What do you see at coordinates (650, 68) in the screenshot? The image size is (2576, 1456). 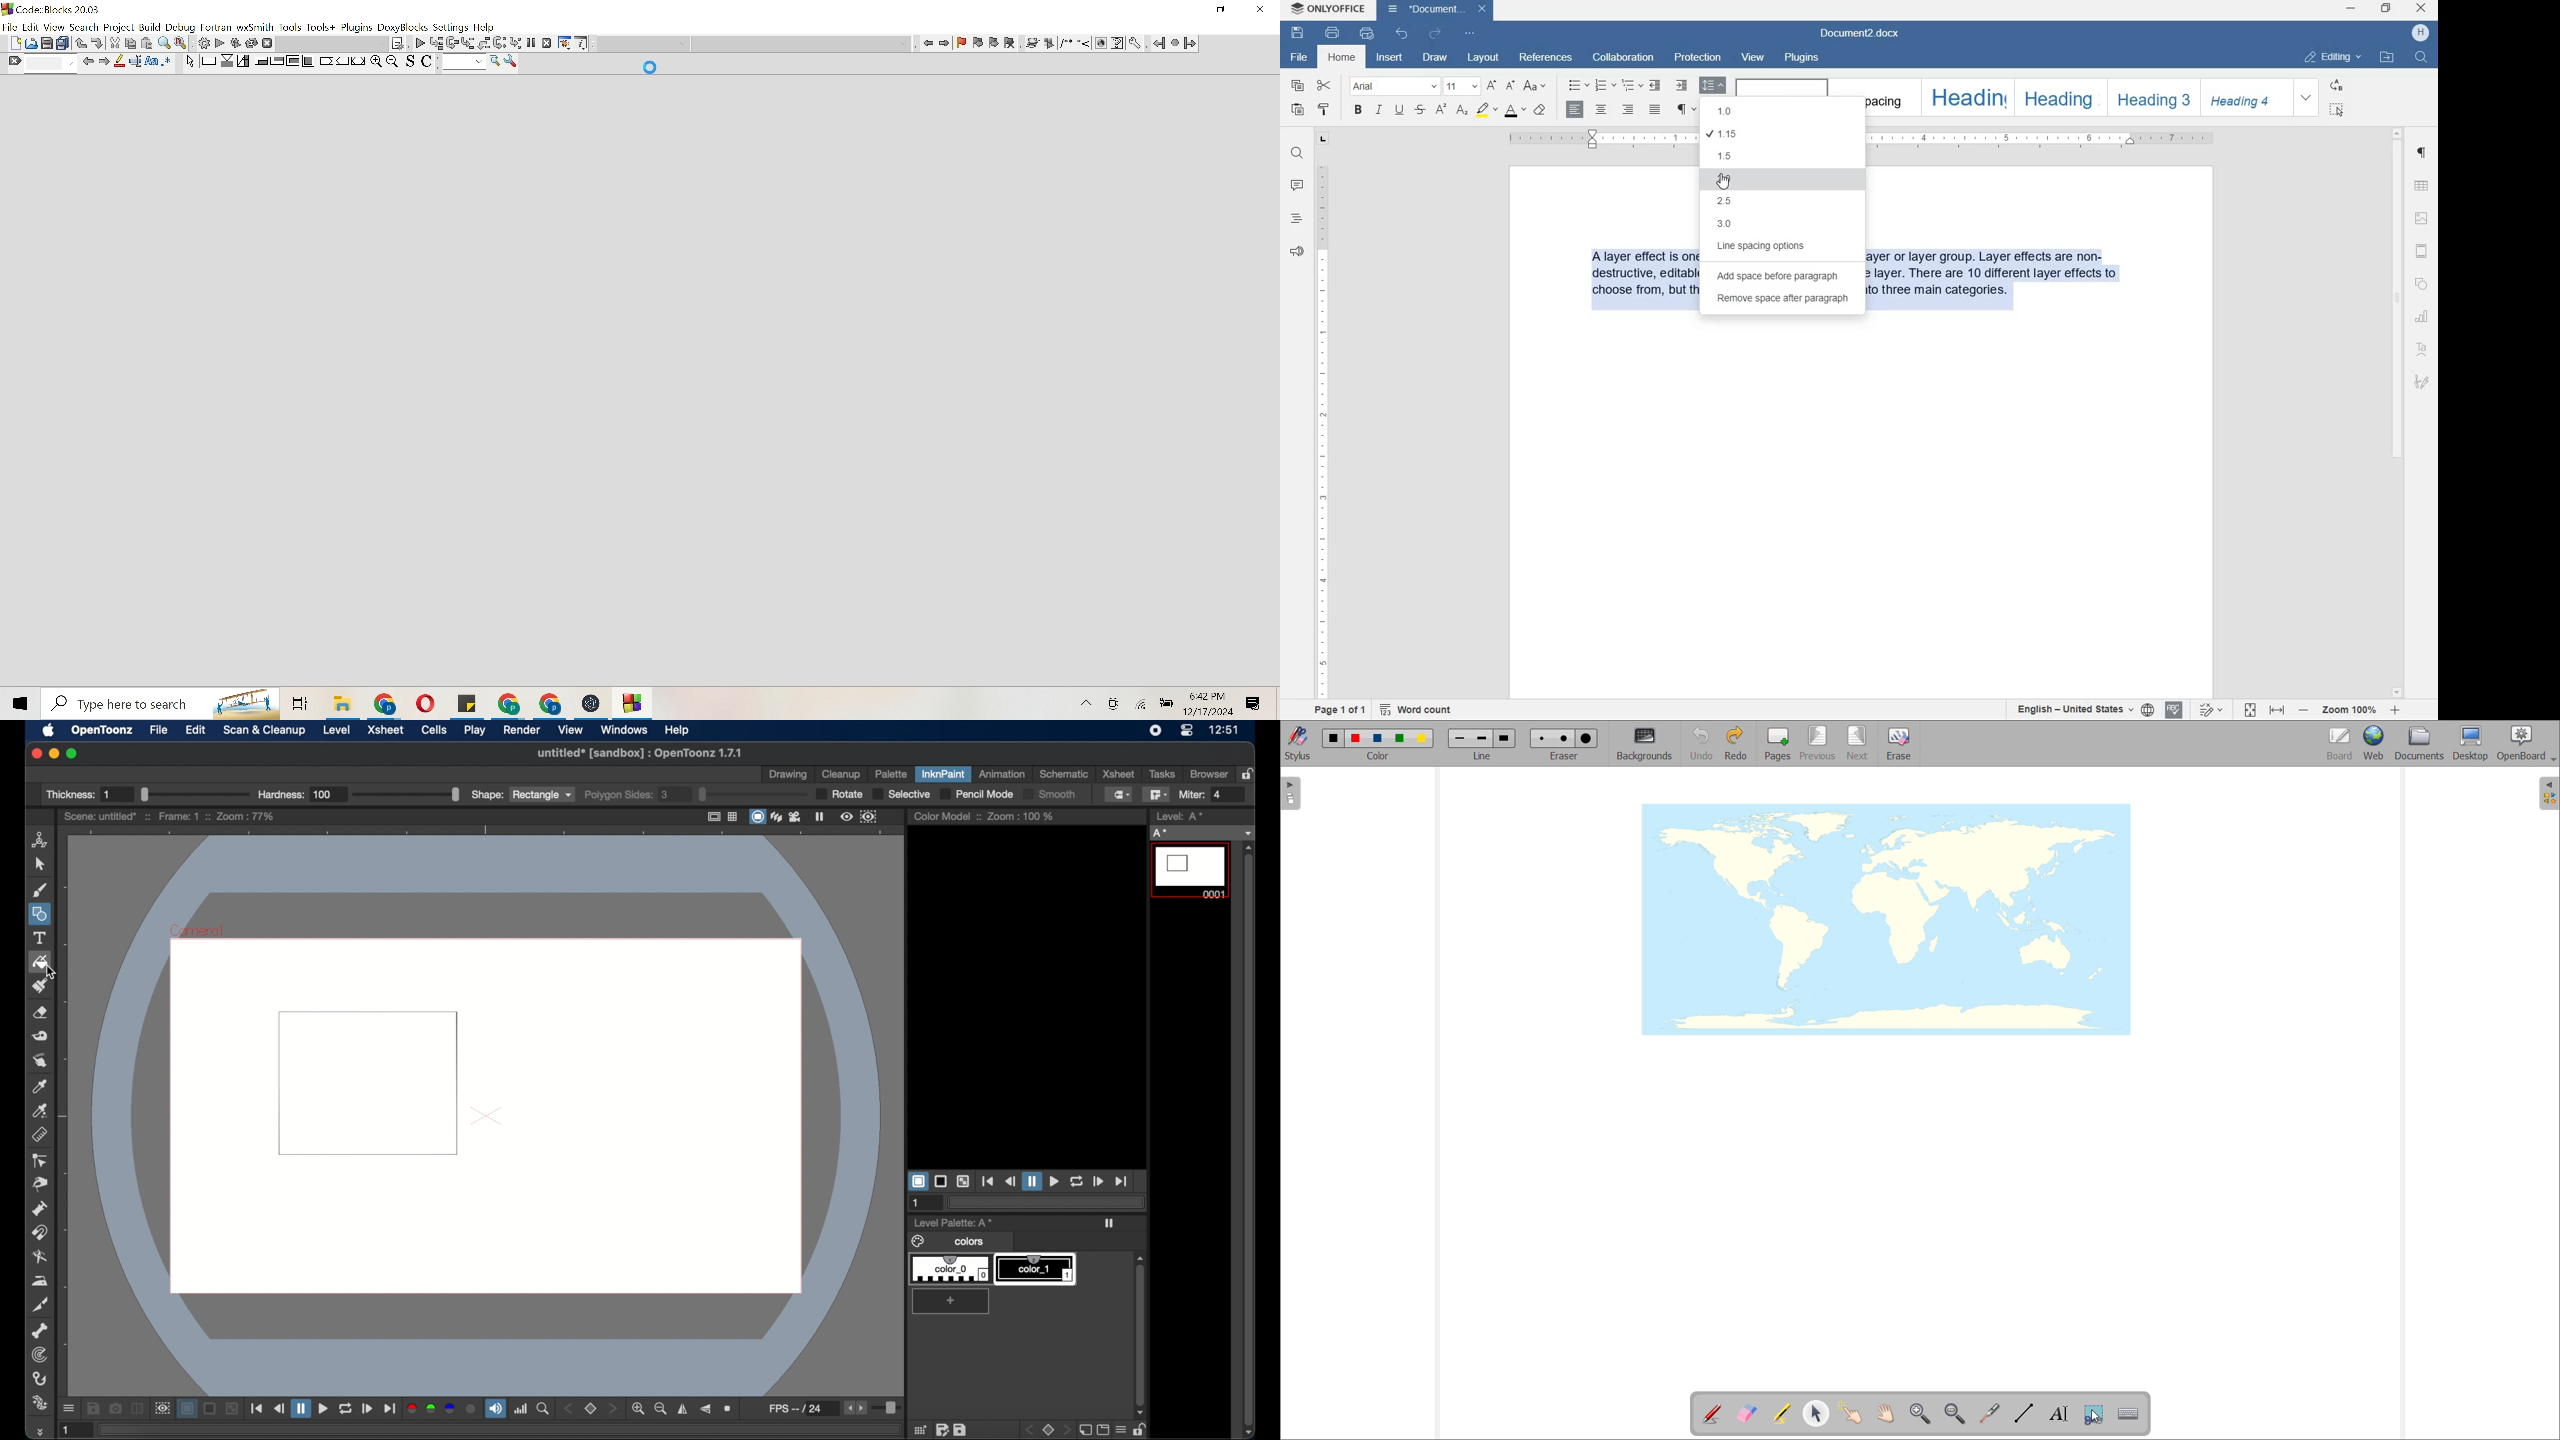 I see `Cursor` at bounding box center [650, 68].